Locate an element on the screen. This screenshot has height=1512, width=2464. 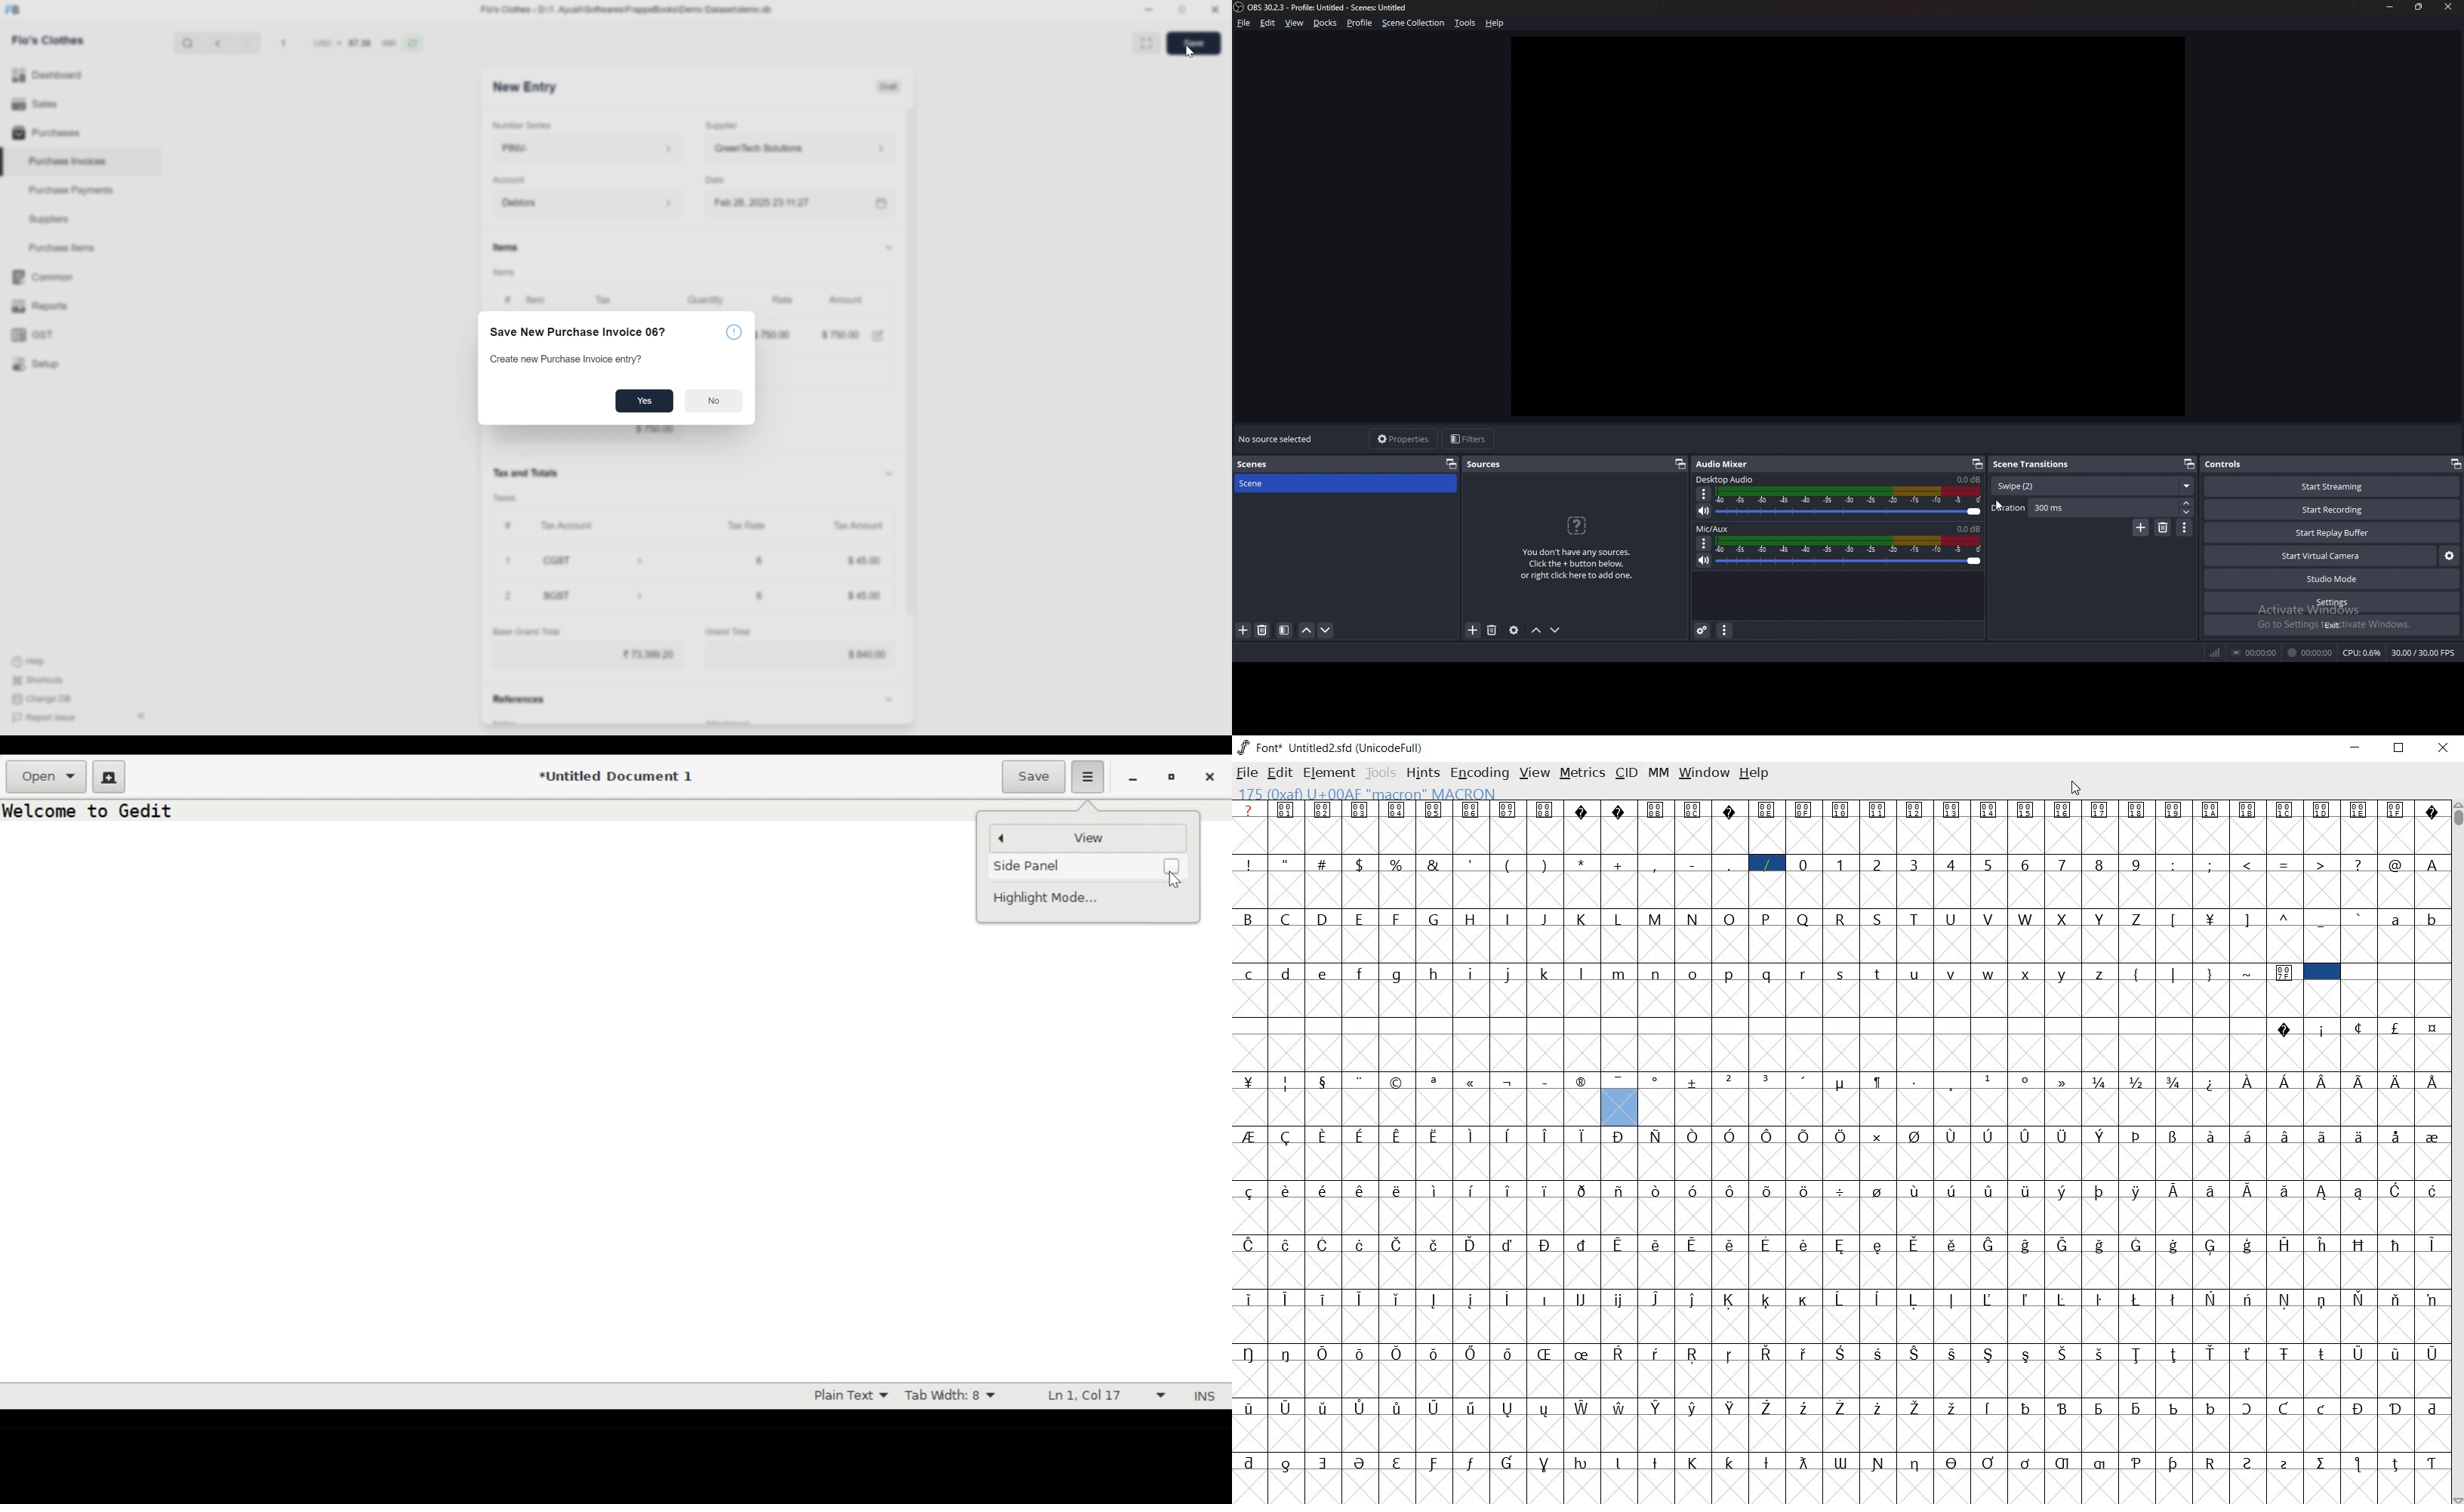
Symbol is located at coordinates (1471, 1081).